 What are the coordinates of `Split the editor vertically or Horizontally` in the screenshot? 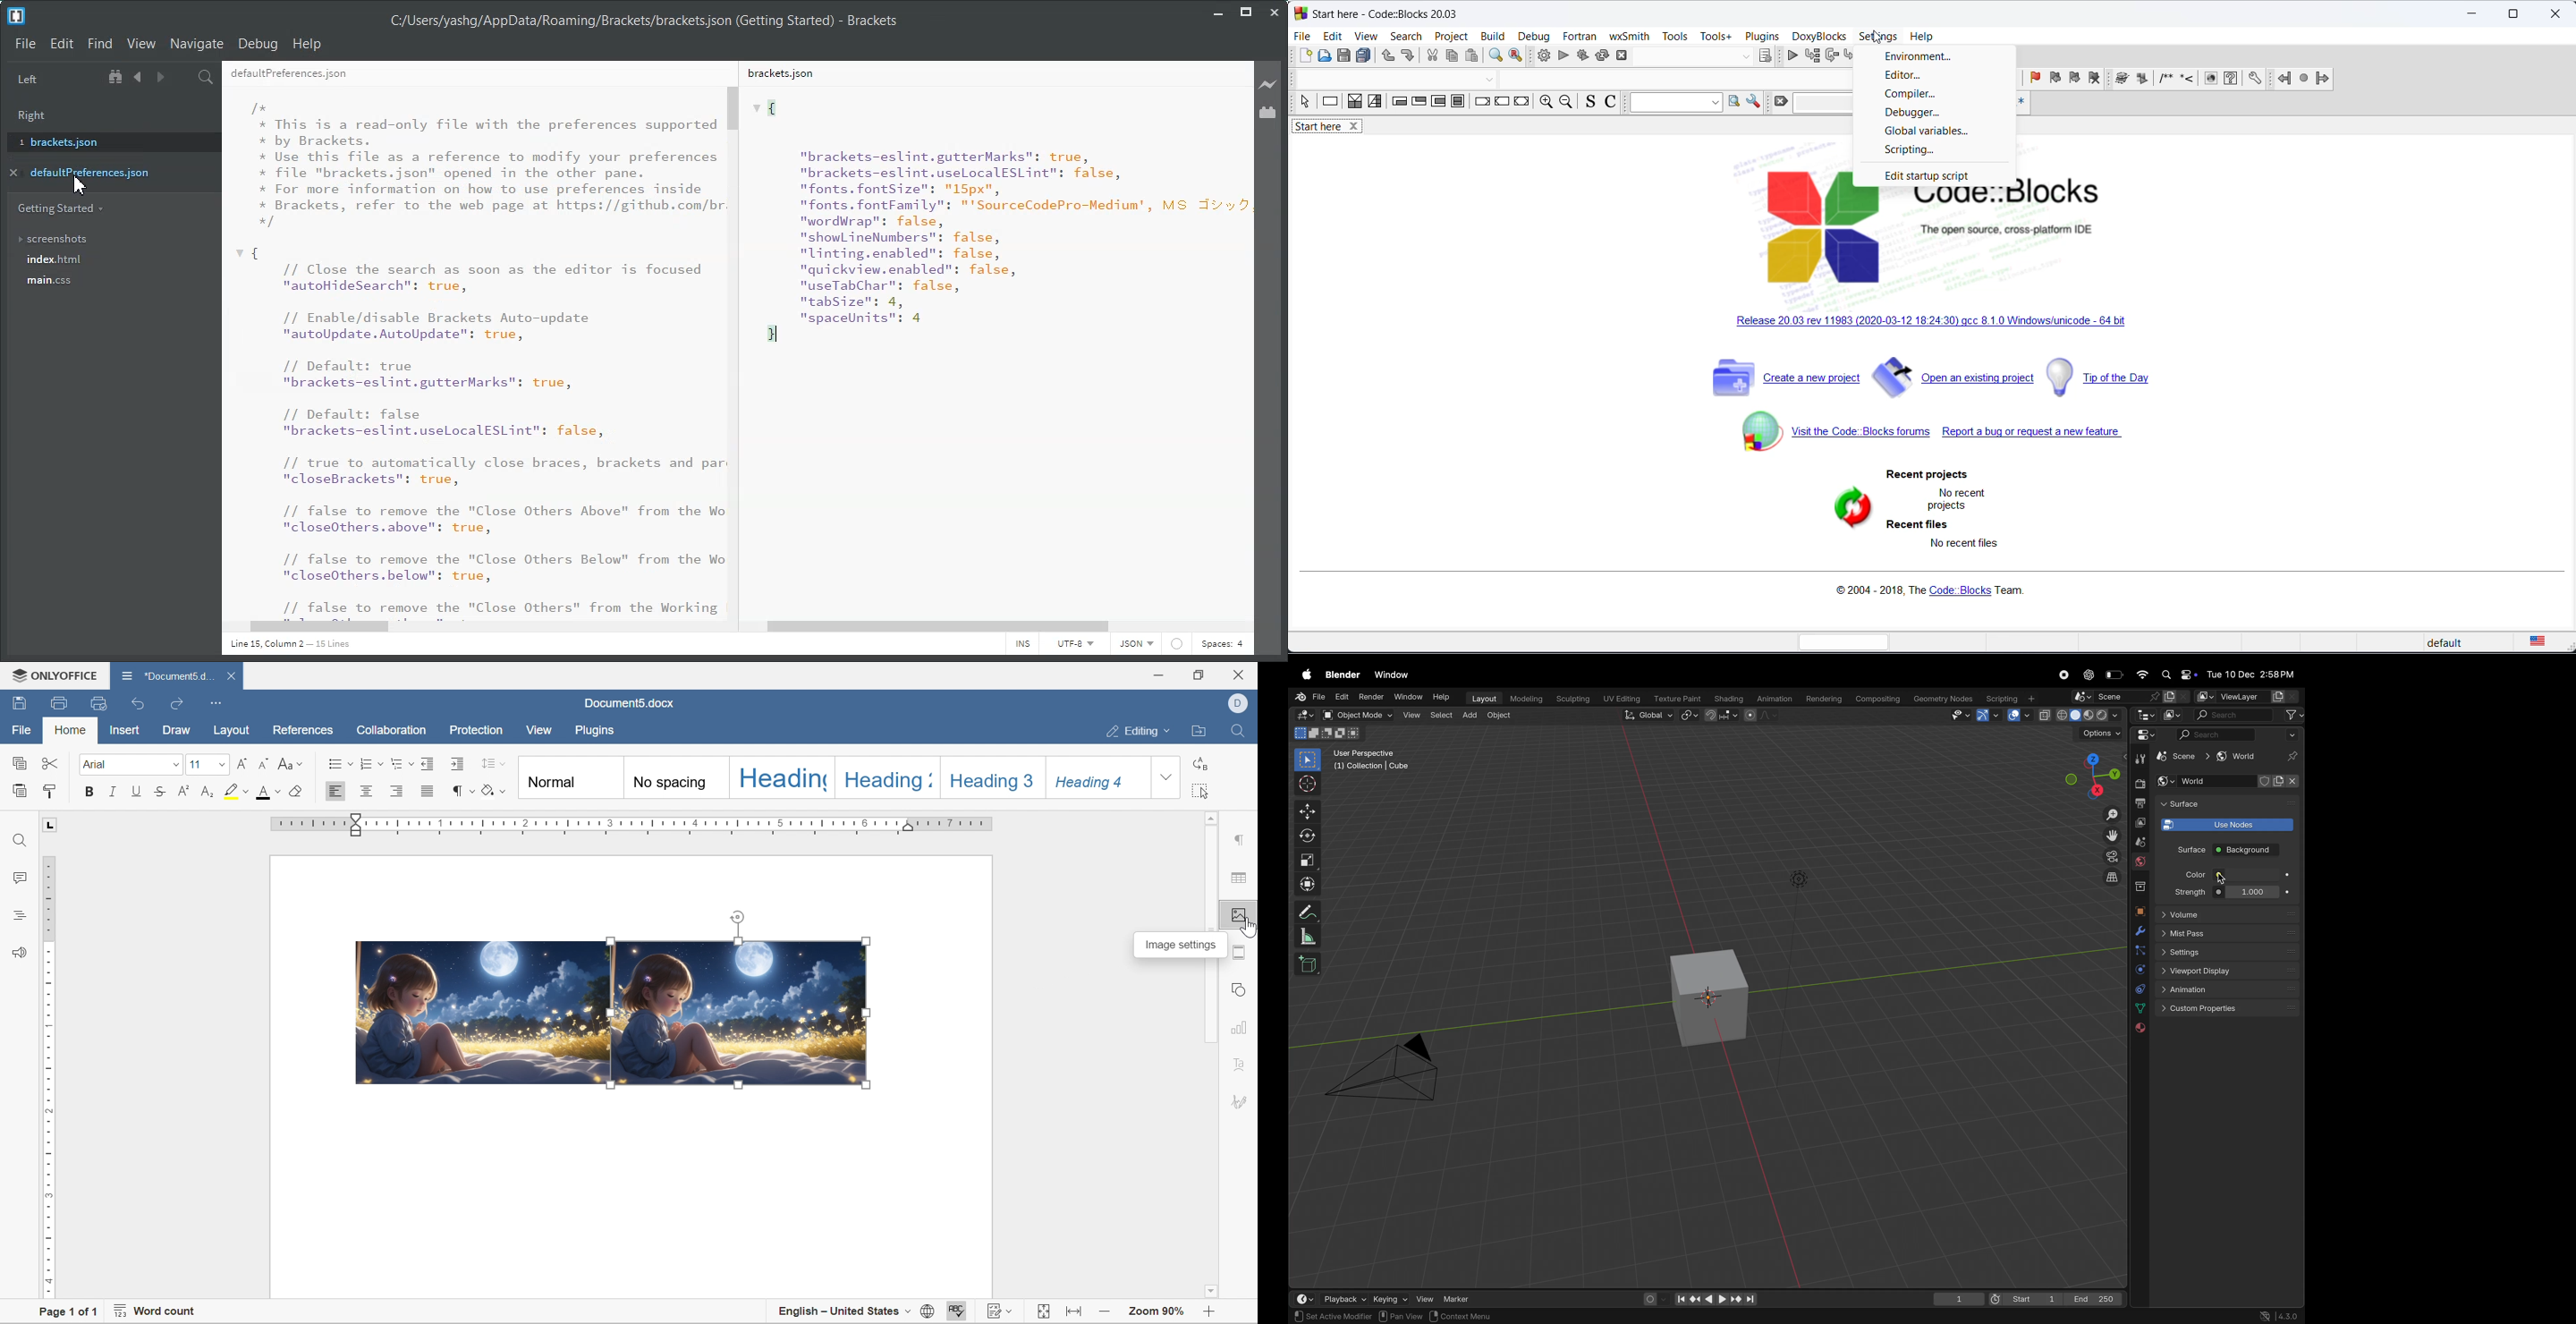 It's located at (182, 77).